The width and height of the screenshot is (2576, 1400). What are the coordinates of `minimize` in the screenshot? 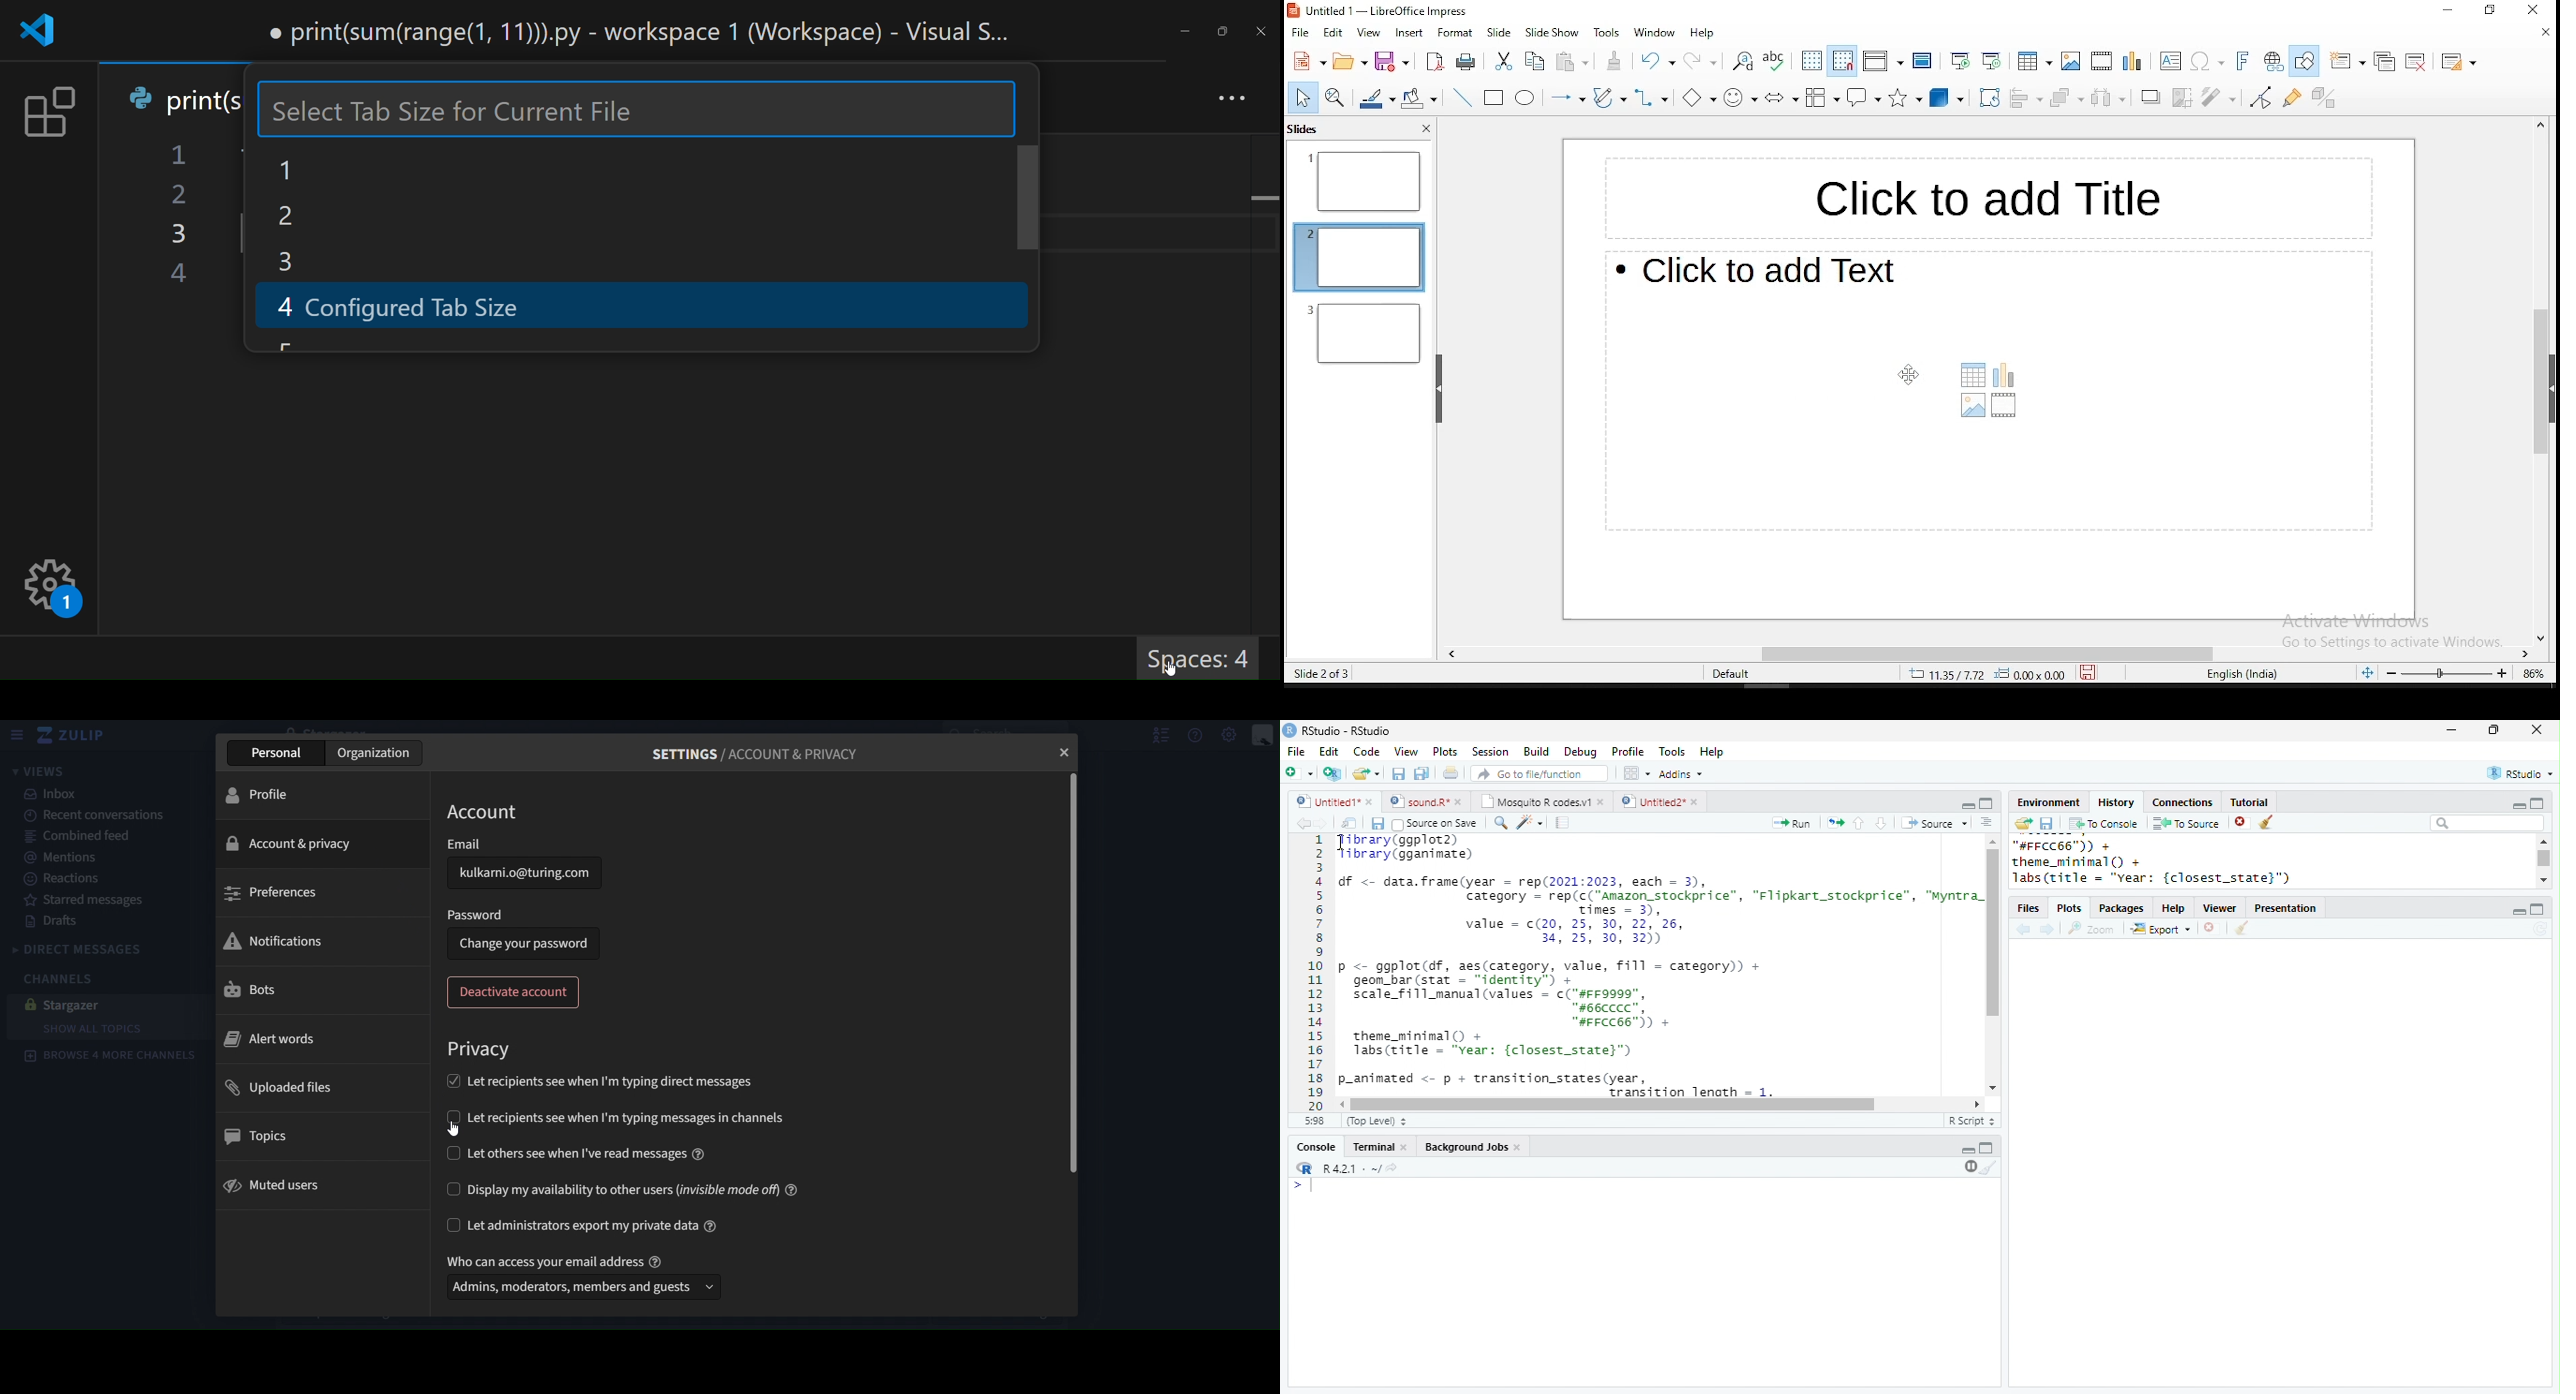 It's located at (2519, 912).